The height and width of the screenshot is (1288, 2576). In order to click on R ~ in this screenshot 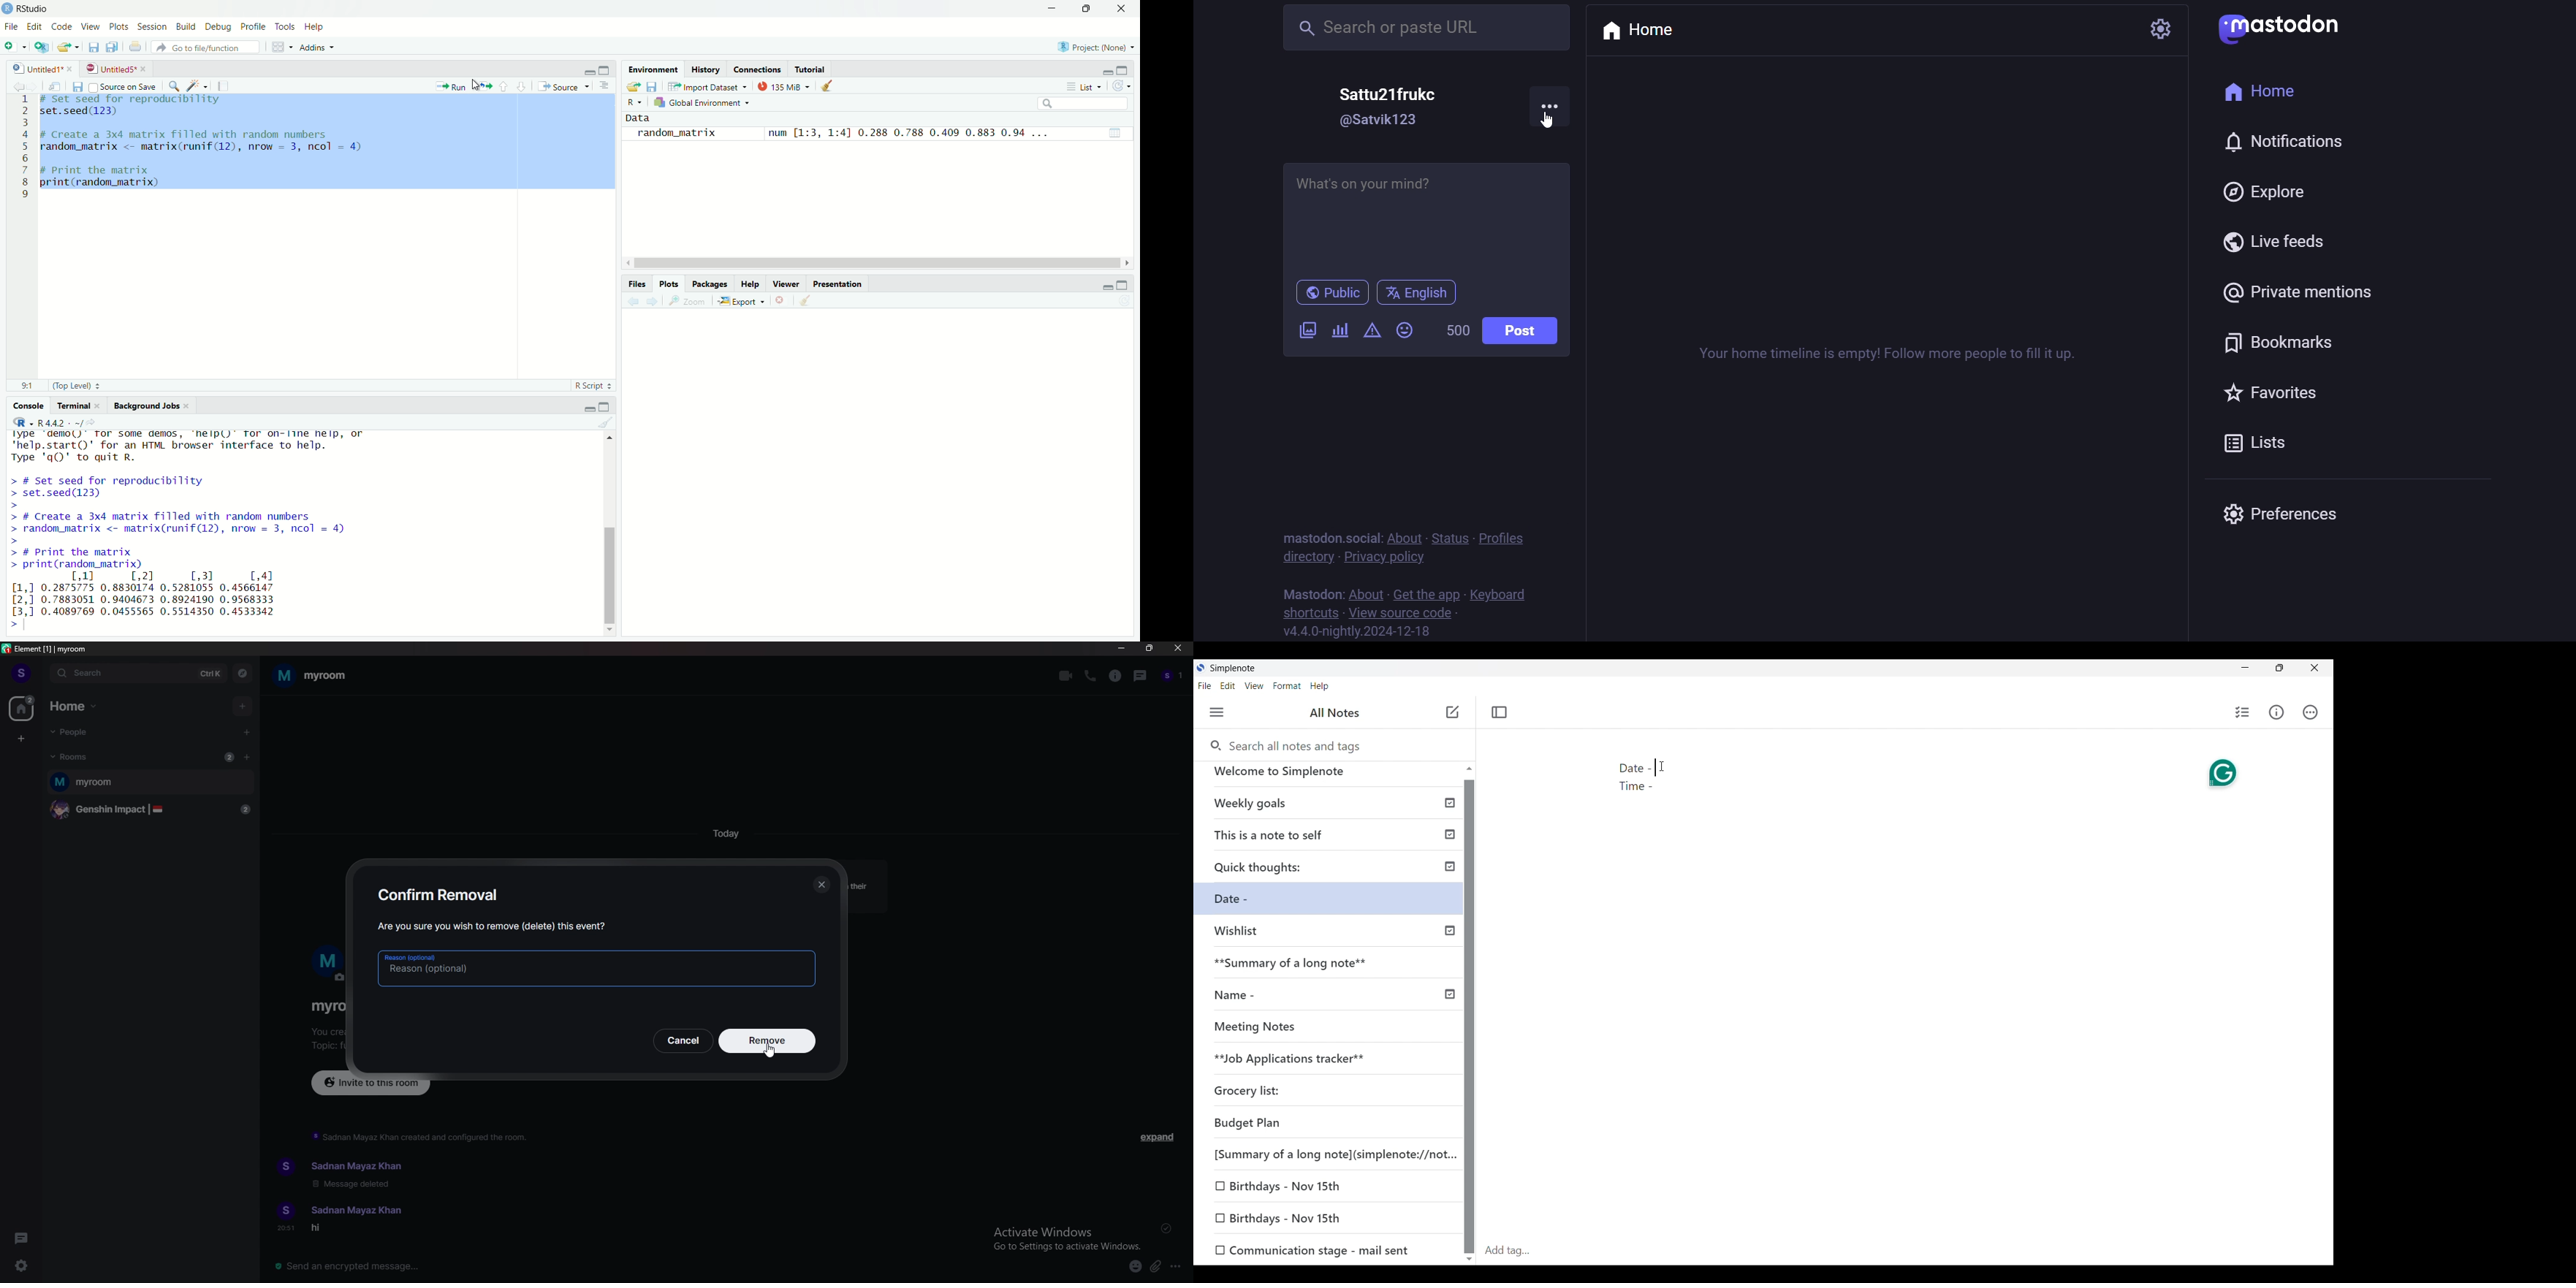, I will do `click(634, 100)`.